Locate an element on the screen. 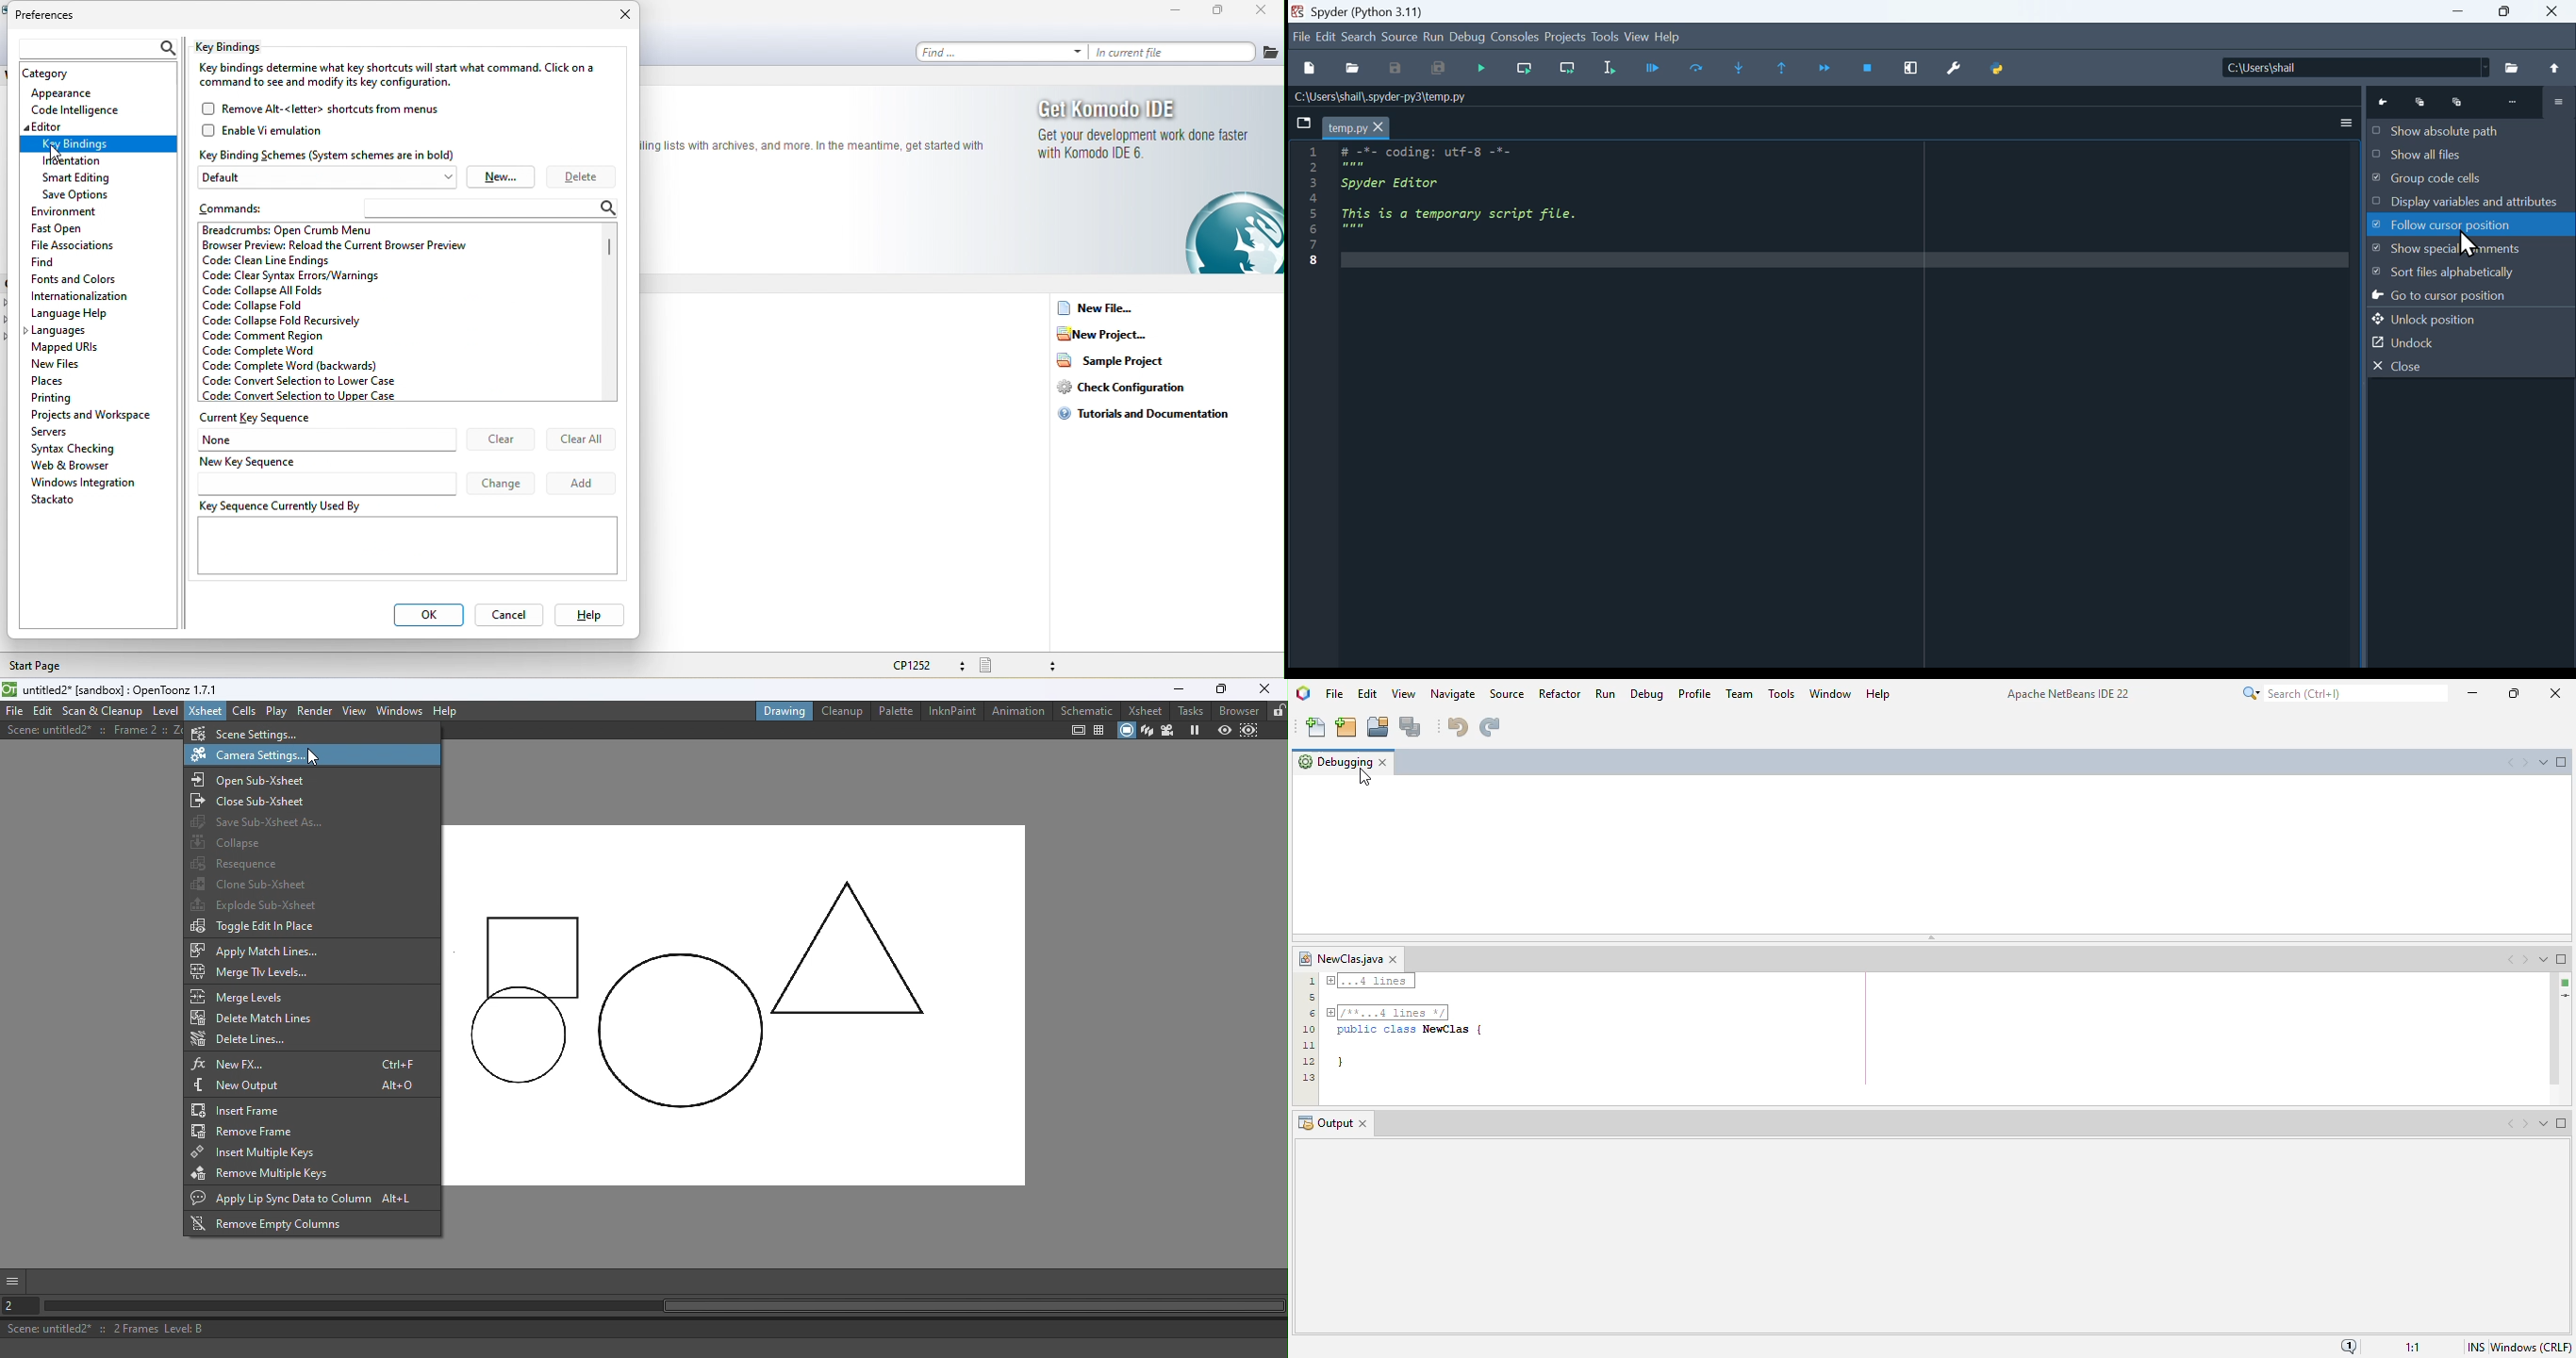  Source is located at coordinates (1401, 37).